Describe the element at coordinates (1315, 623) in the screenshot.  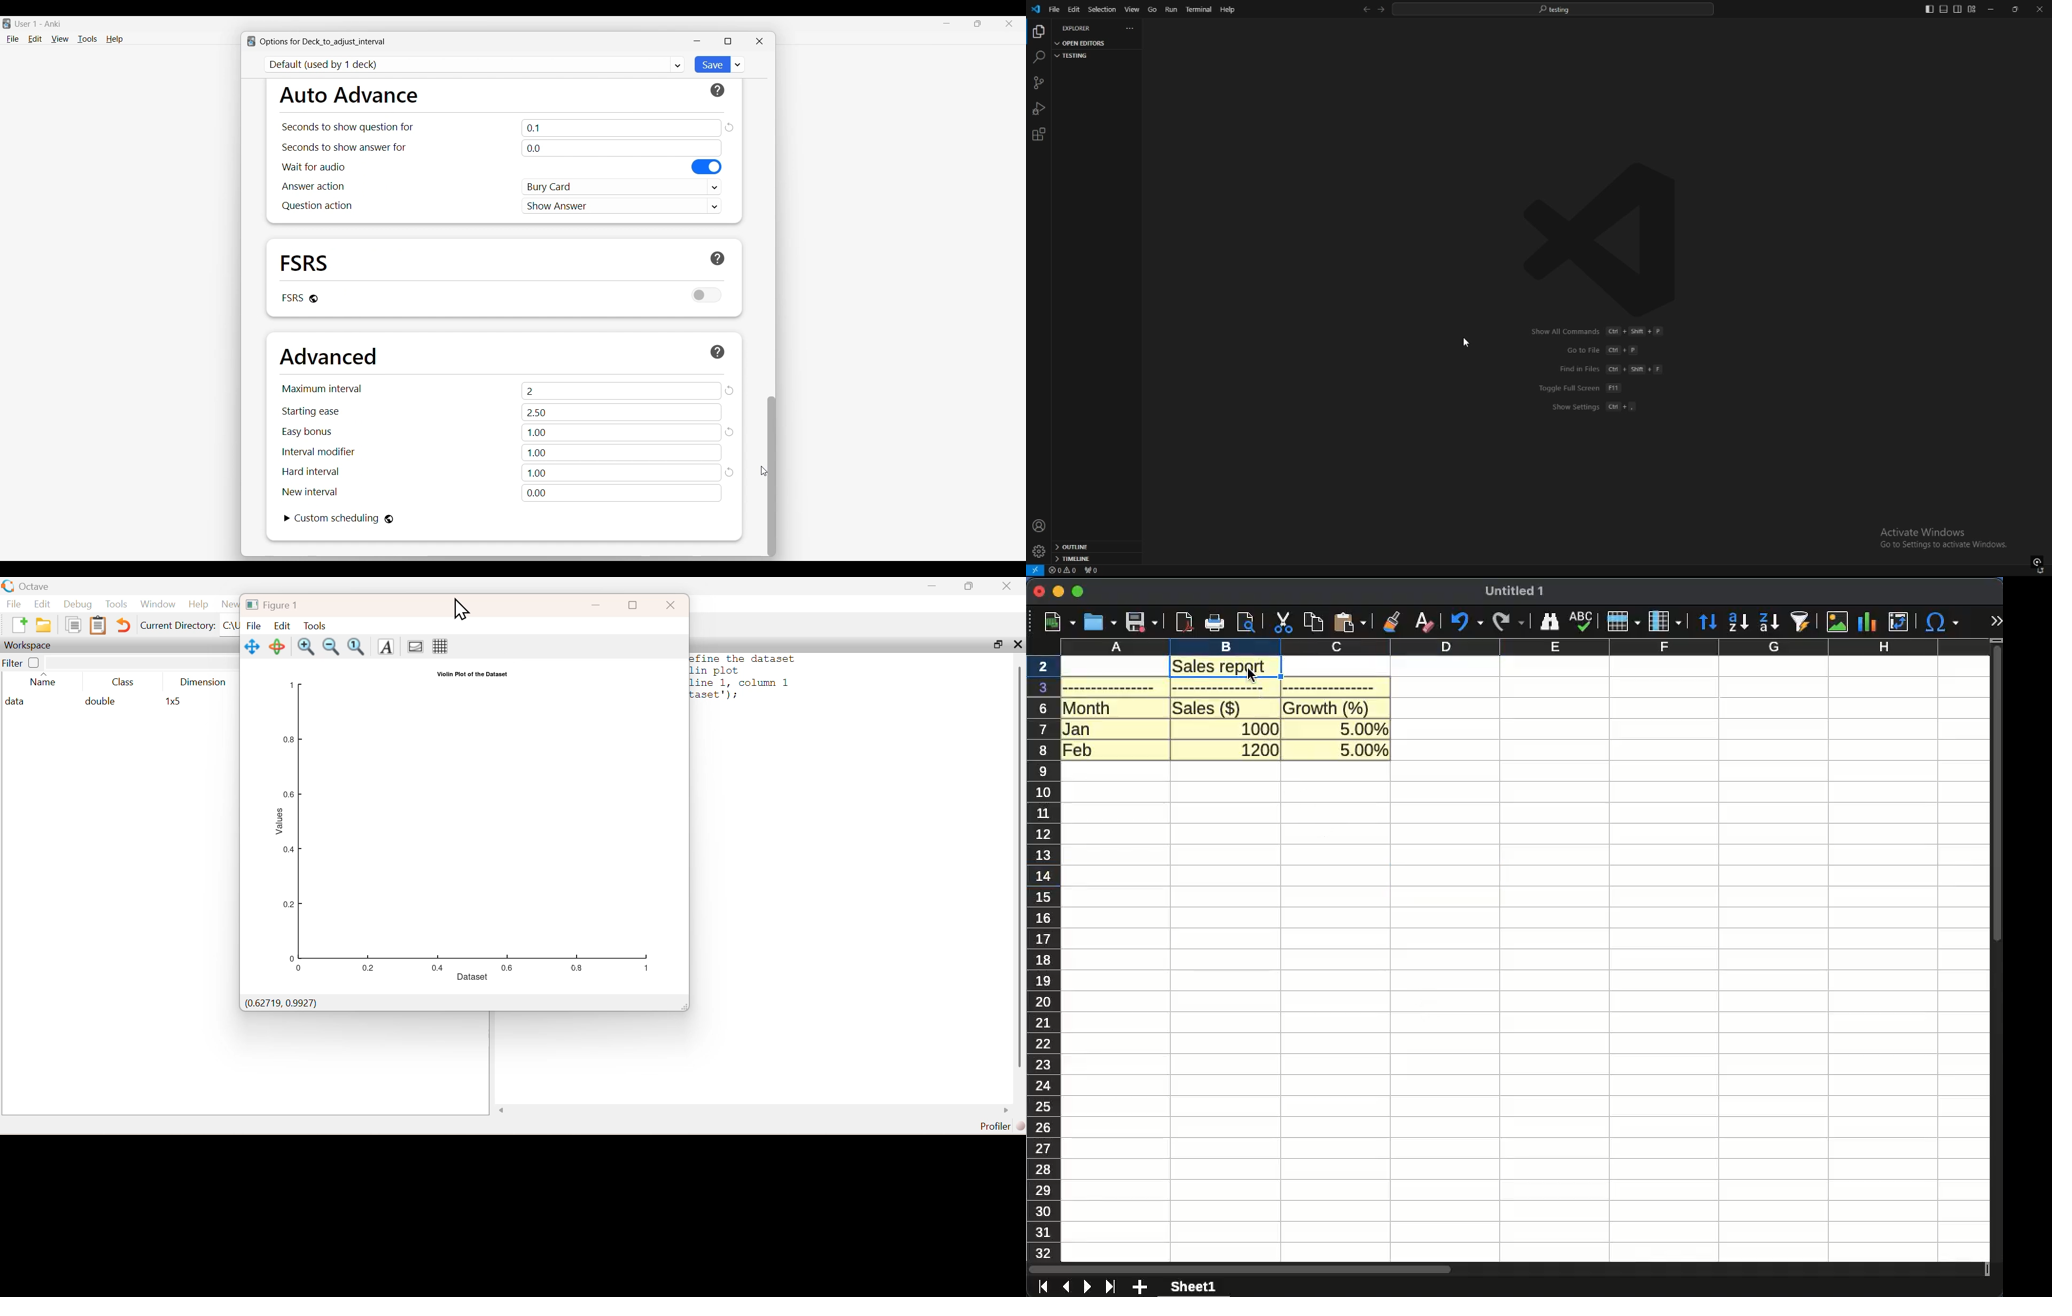
I see `copy` at that location.